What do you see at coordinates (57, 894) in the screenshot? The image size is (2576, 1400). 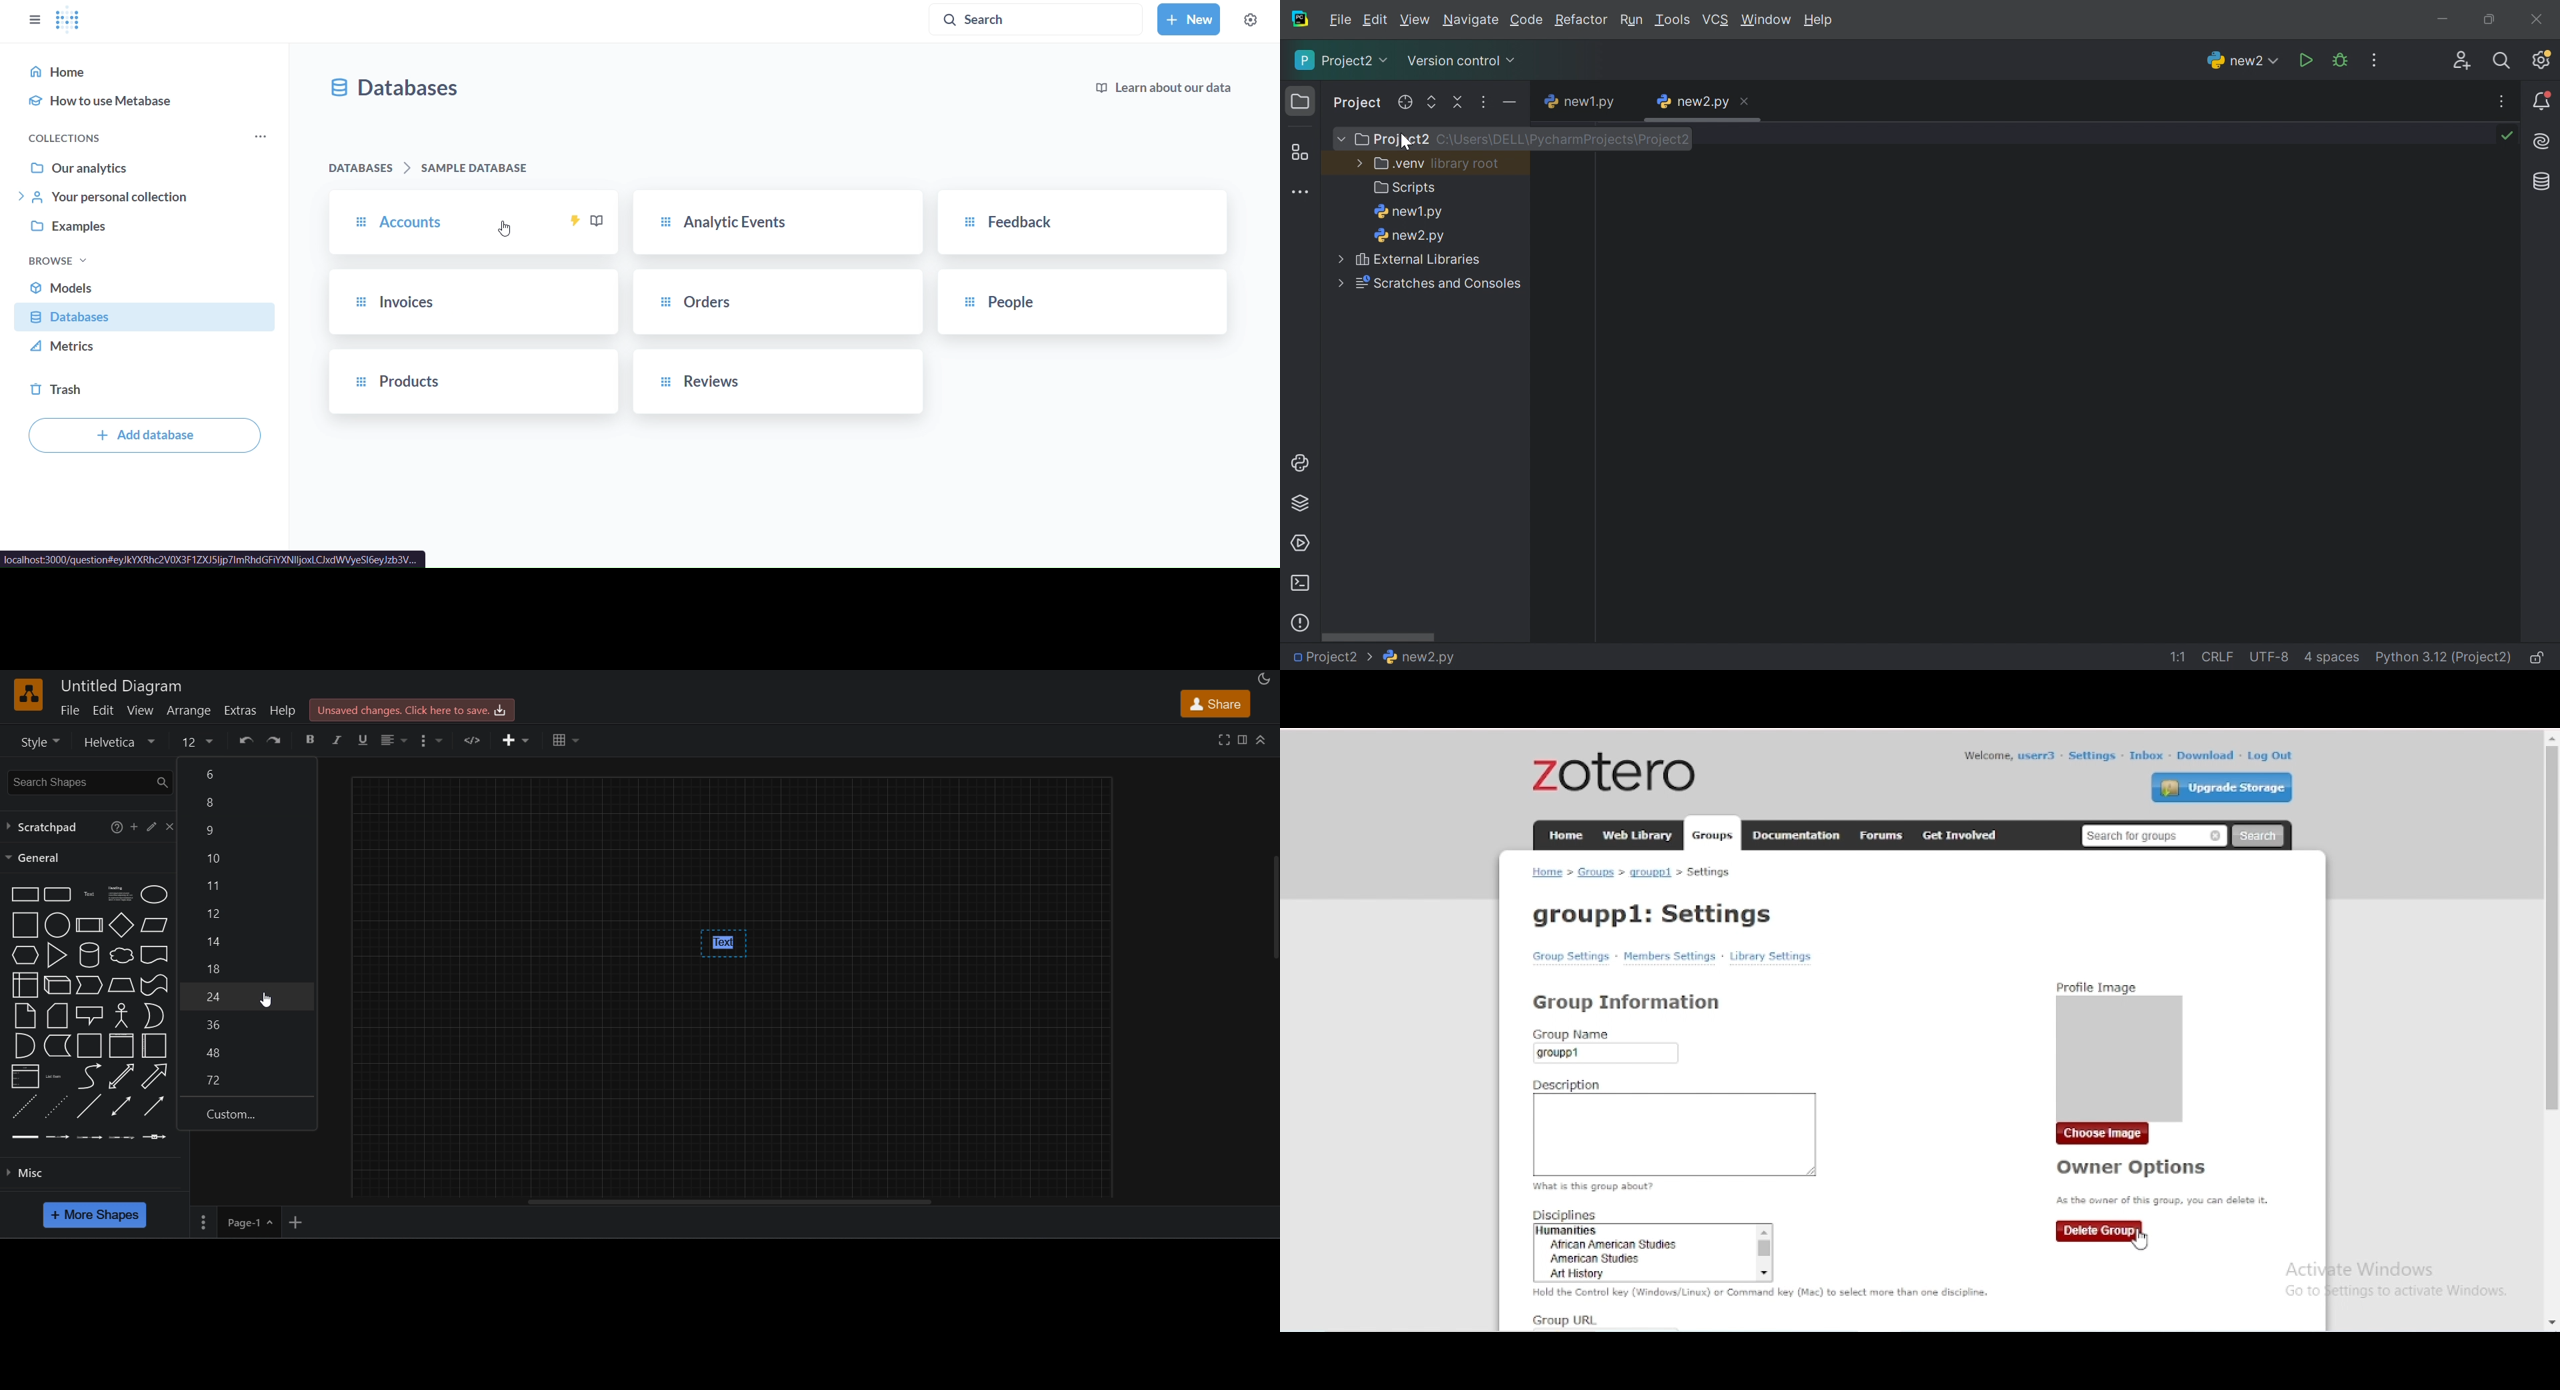 I see `Rounded rectangle` at bounding box center [57, 894].